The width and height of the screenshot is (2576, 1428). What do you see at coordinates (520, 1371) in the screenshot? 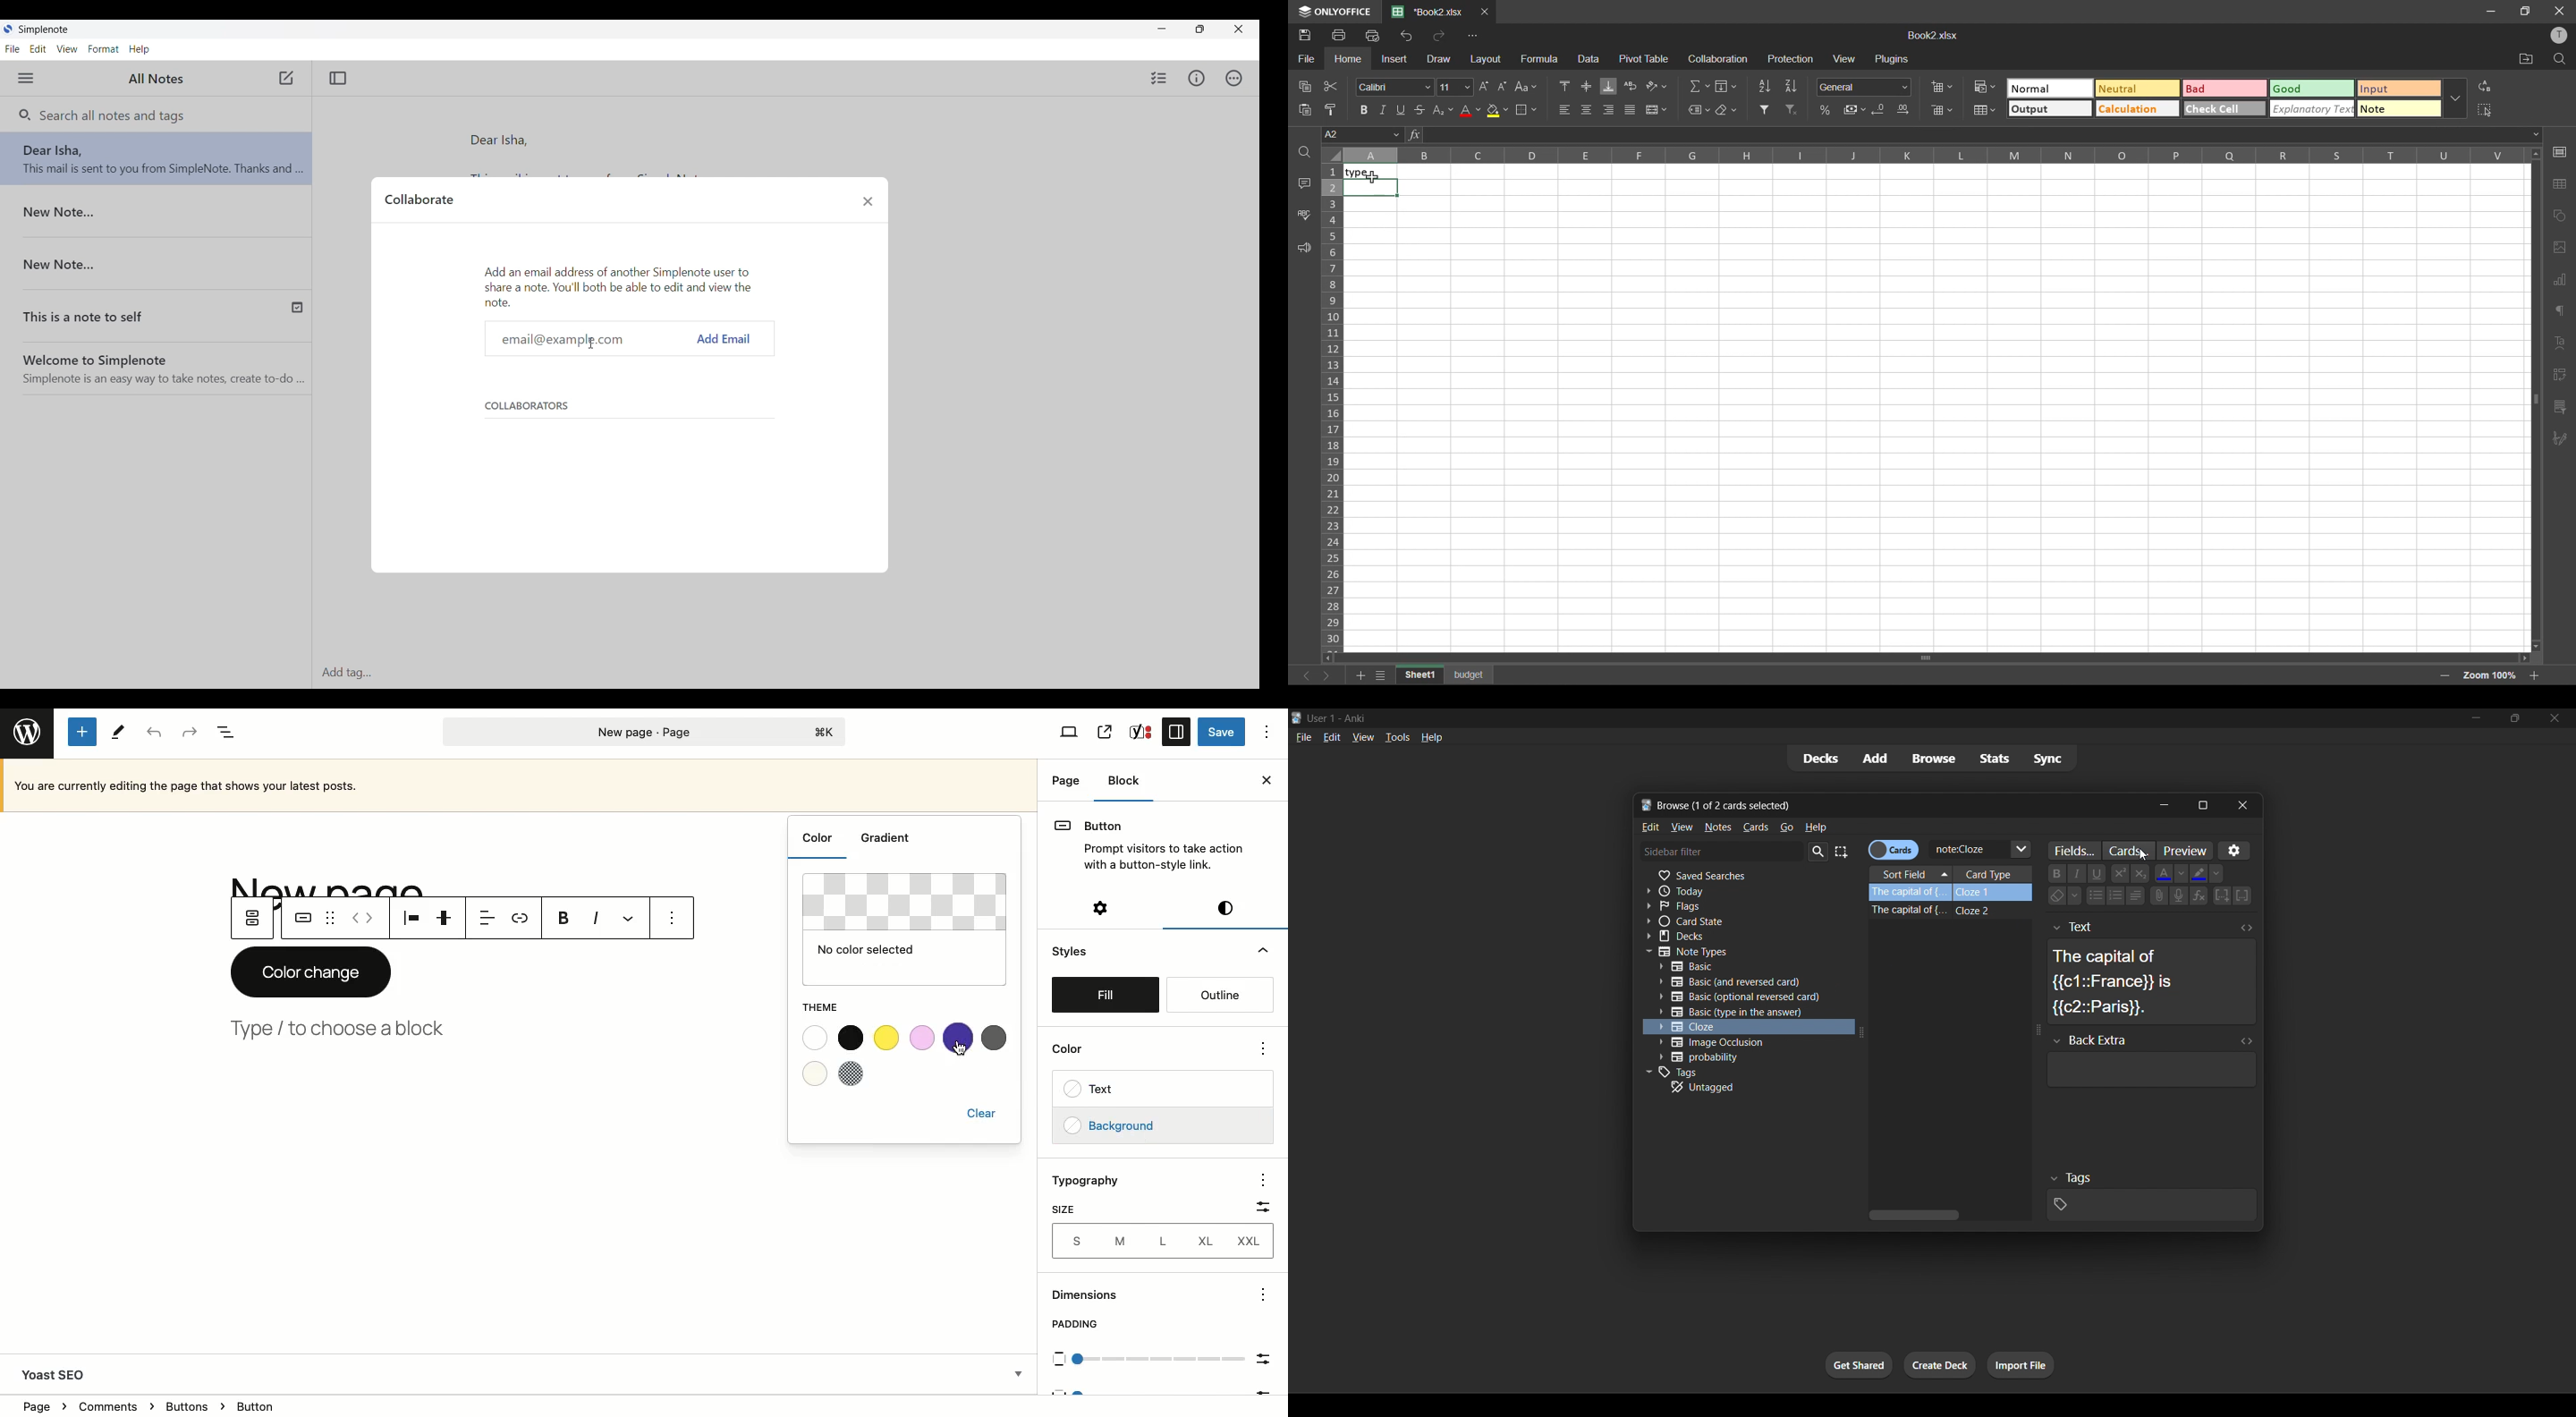
I see `Yoast SEO` at bounding box center [520, 1371].